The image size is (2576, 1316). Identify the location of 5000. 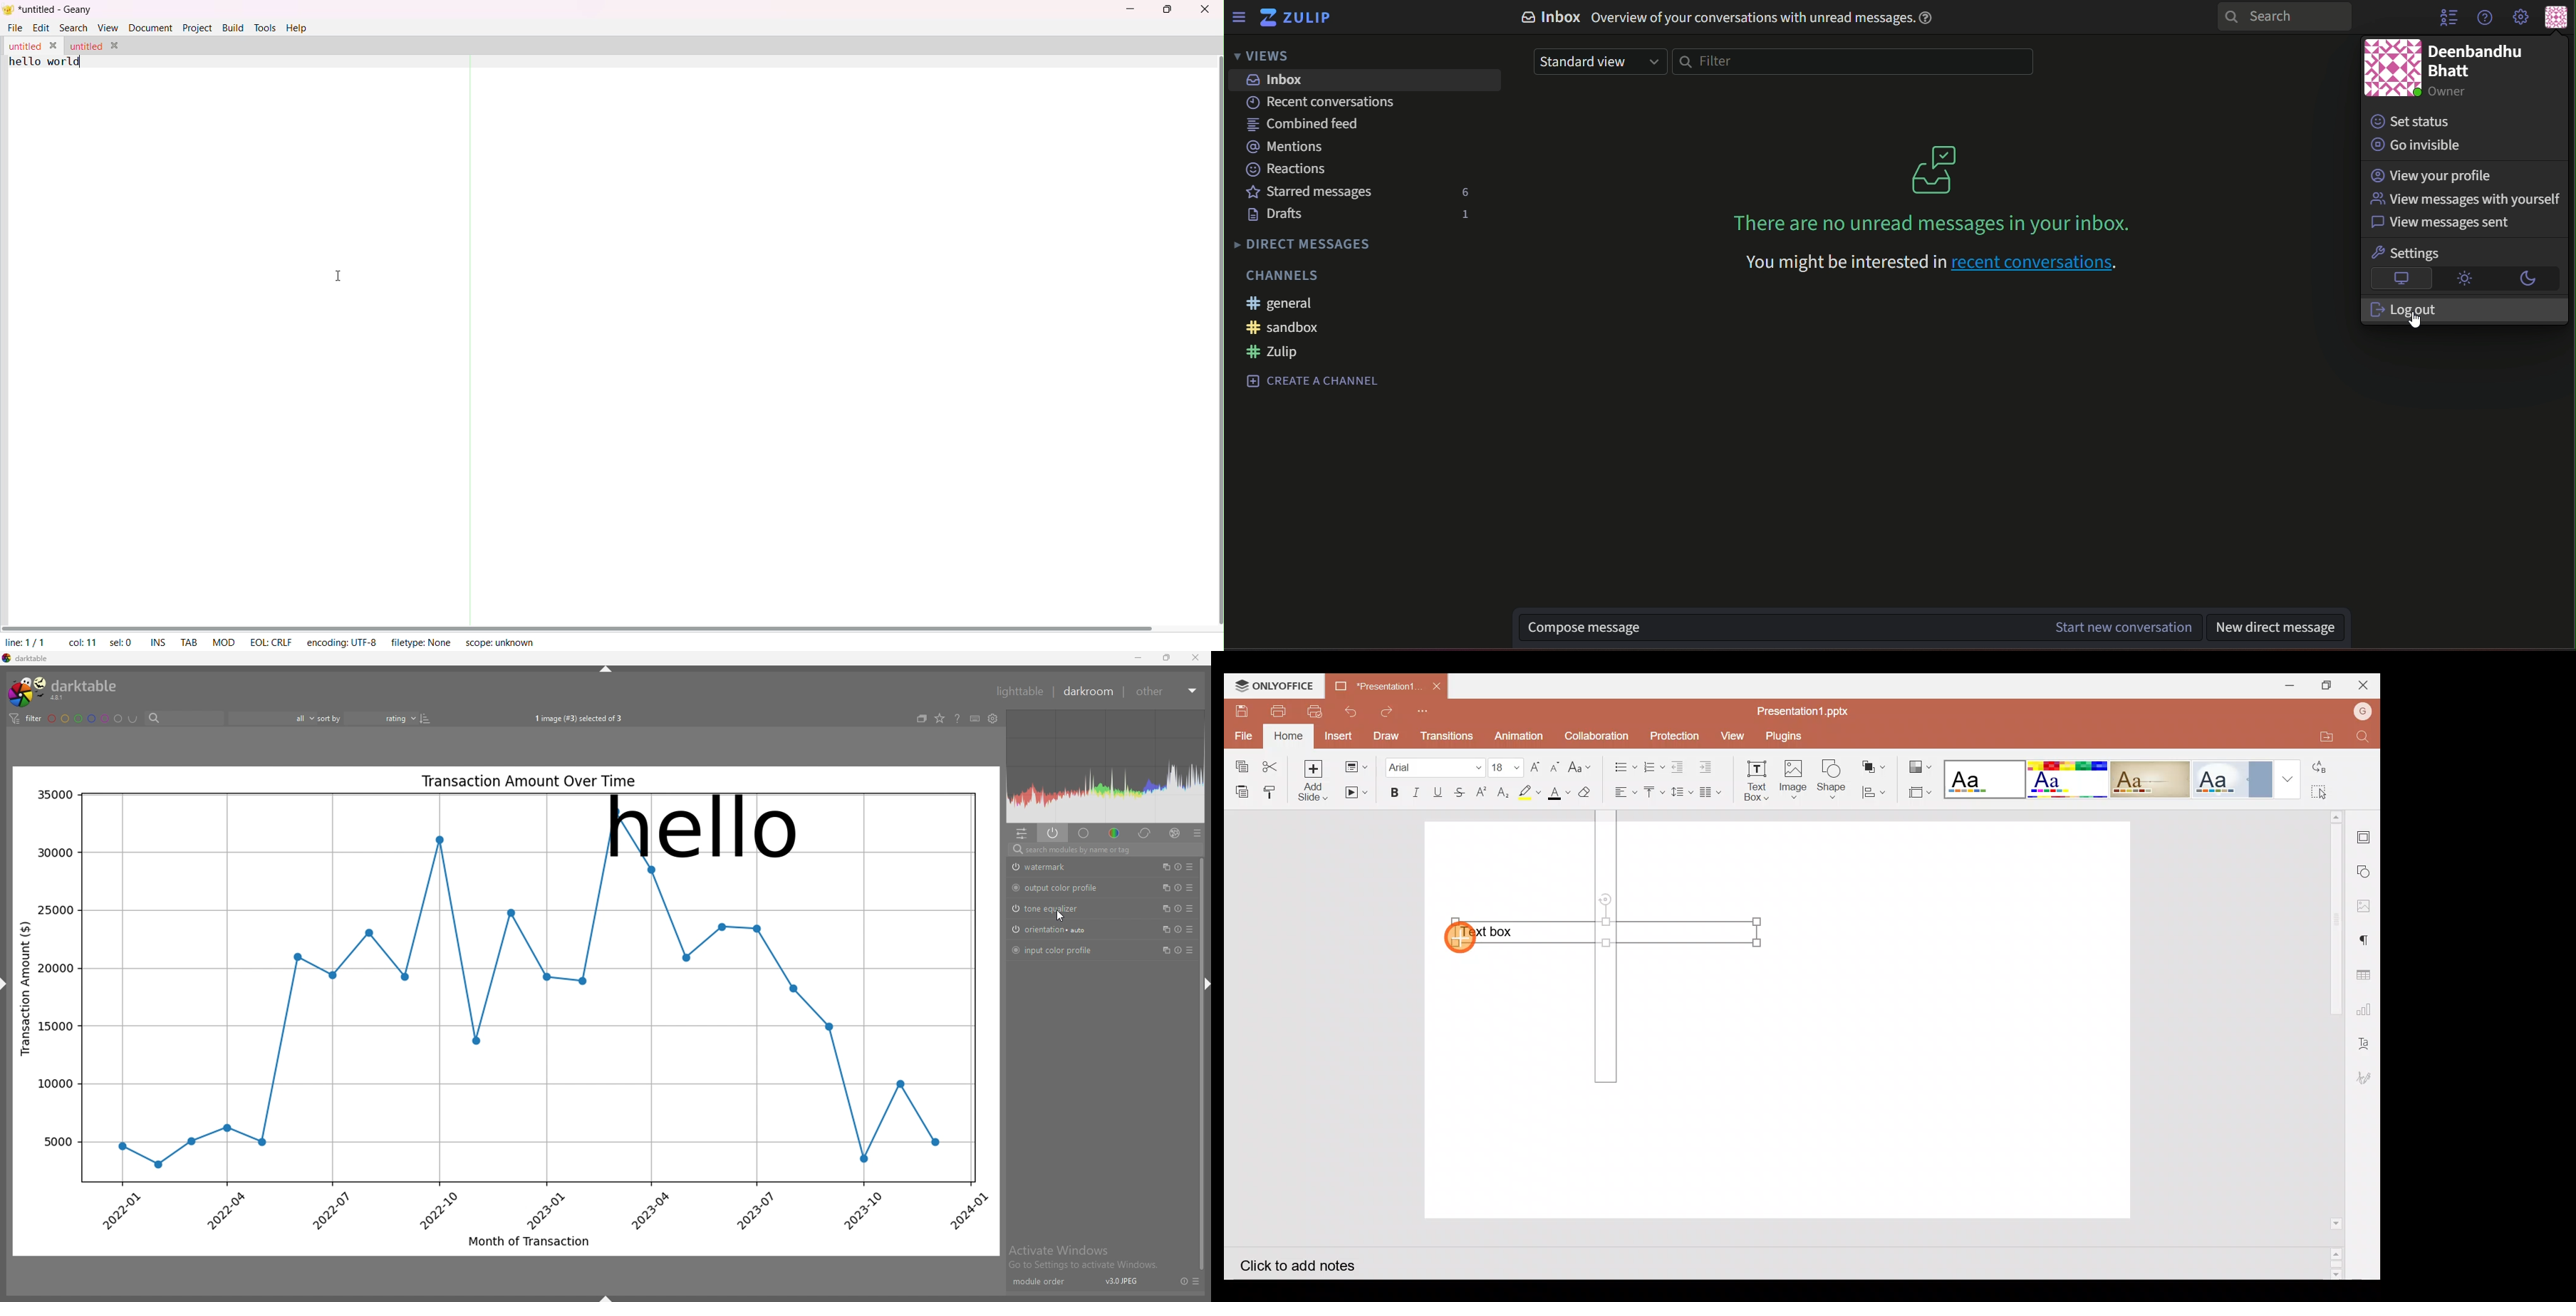
(57, 1141).